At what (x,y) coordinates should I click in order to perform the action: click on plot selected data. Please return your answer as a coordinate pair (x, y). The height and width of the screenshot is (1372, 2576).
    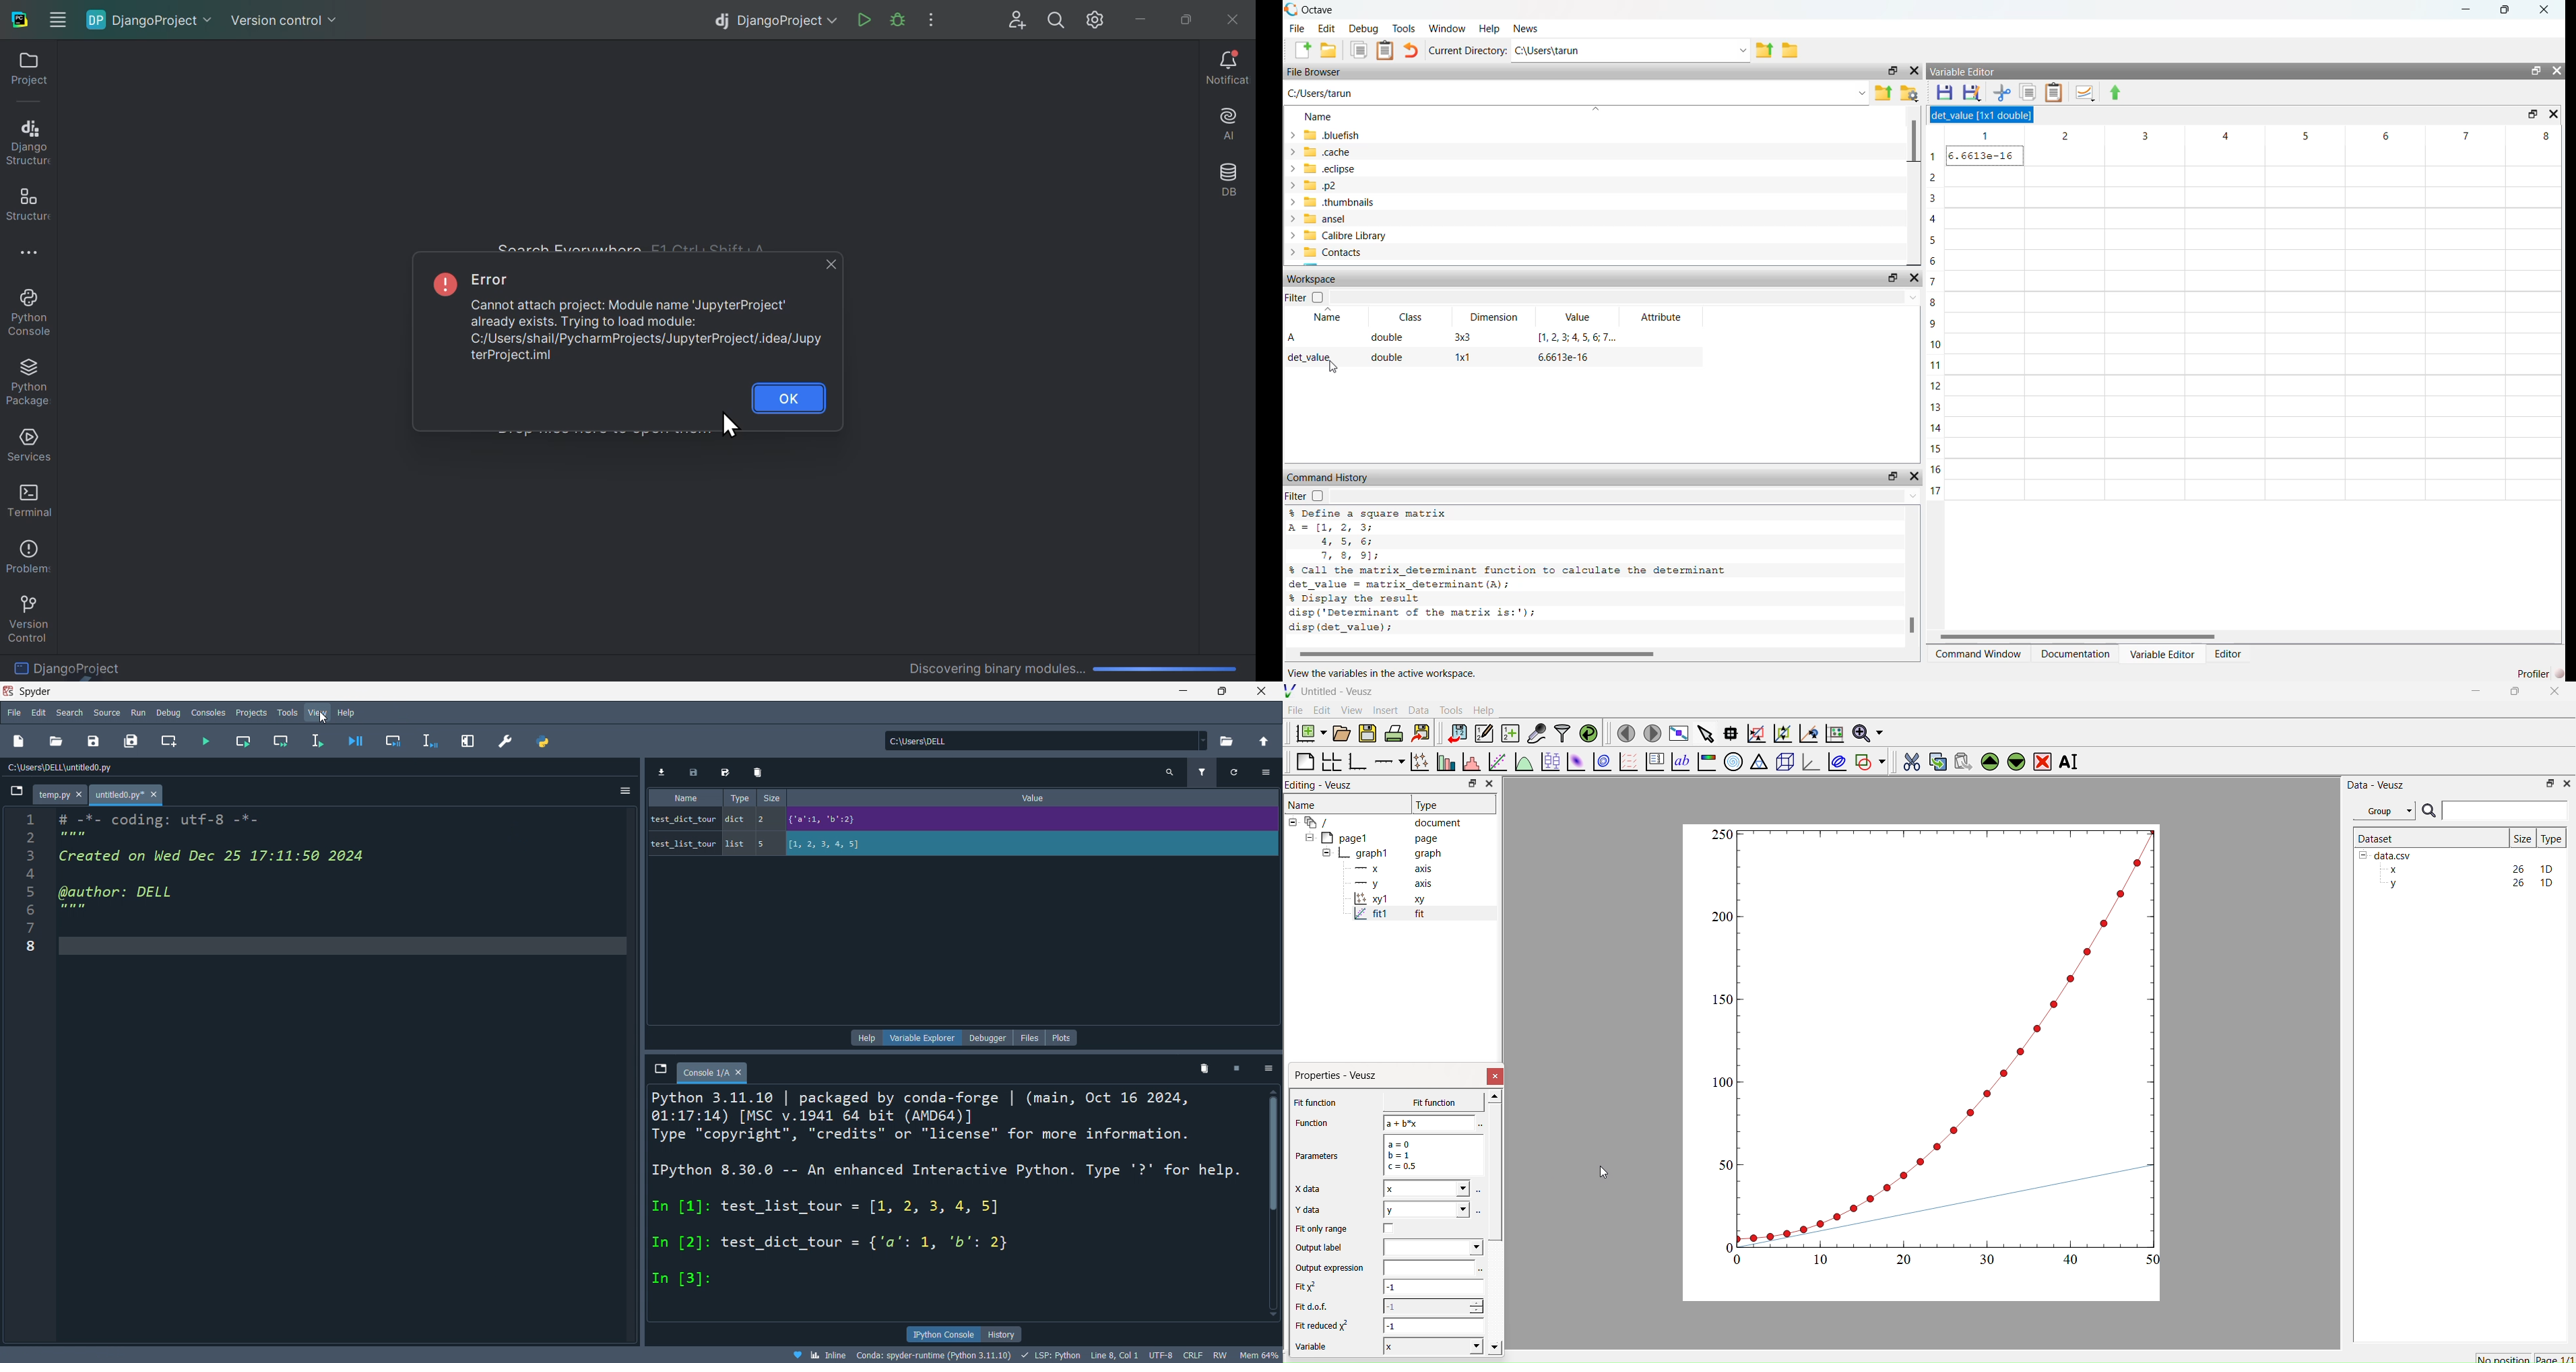
    Looking at the image, I should click on (2086, 94).